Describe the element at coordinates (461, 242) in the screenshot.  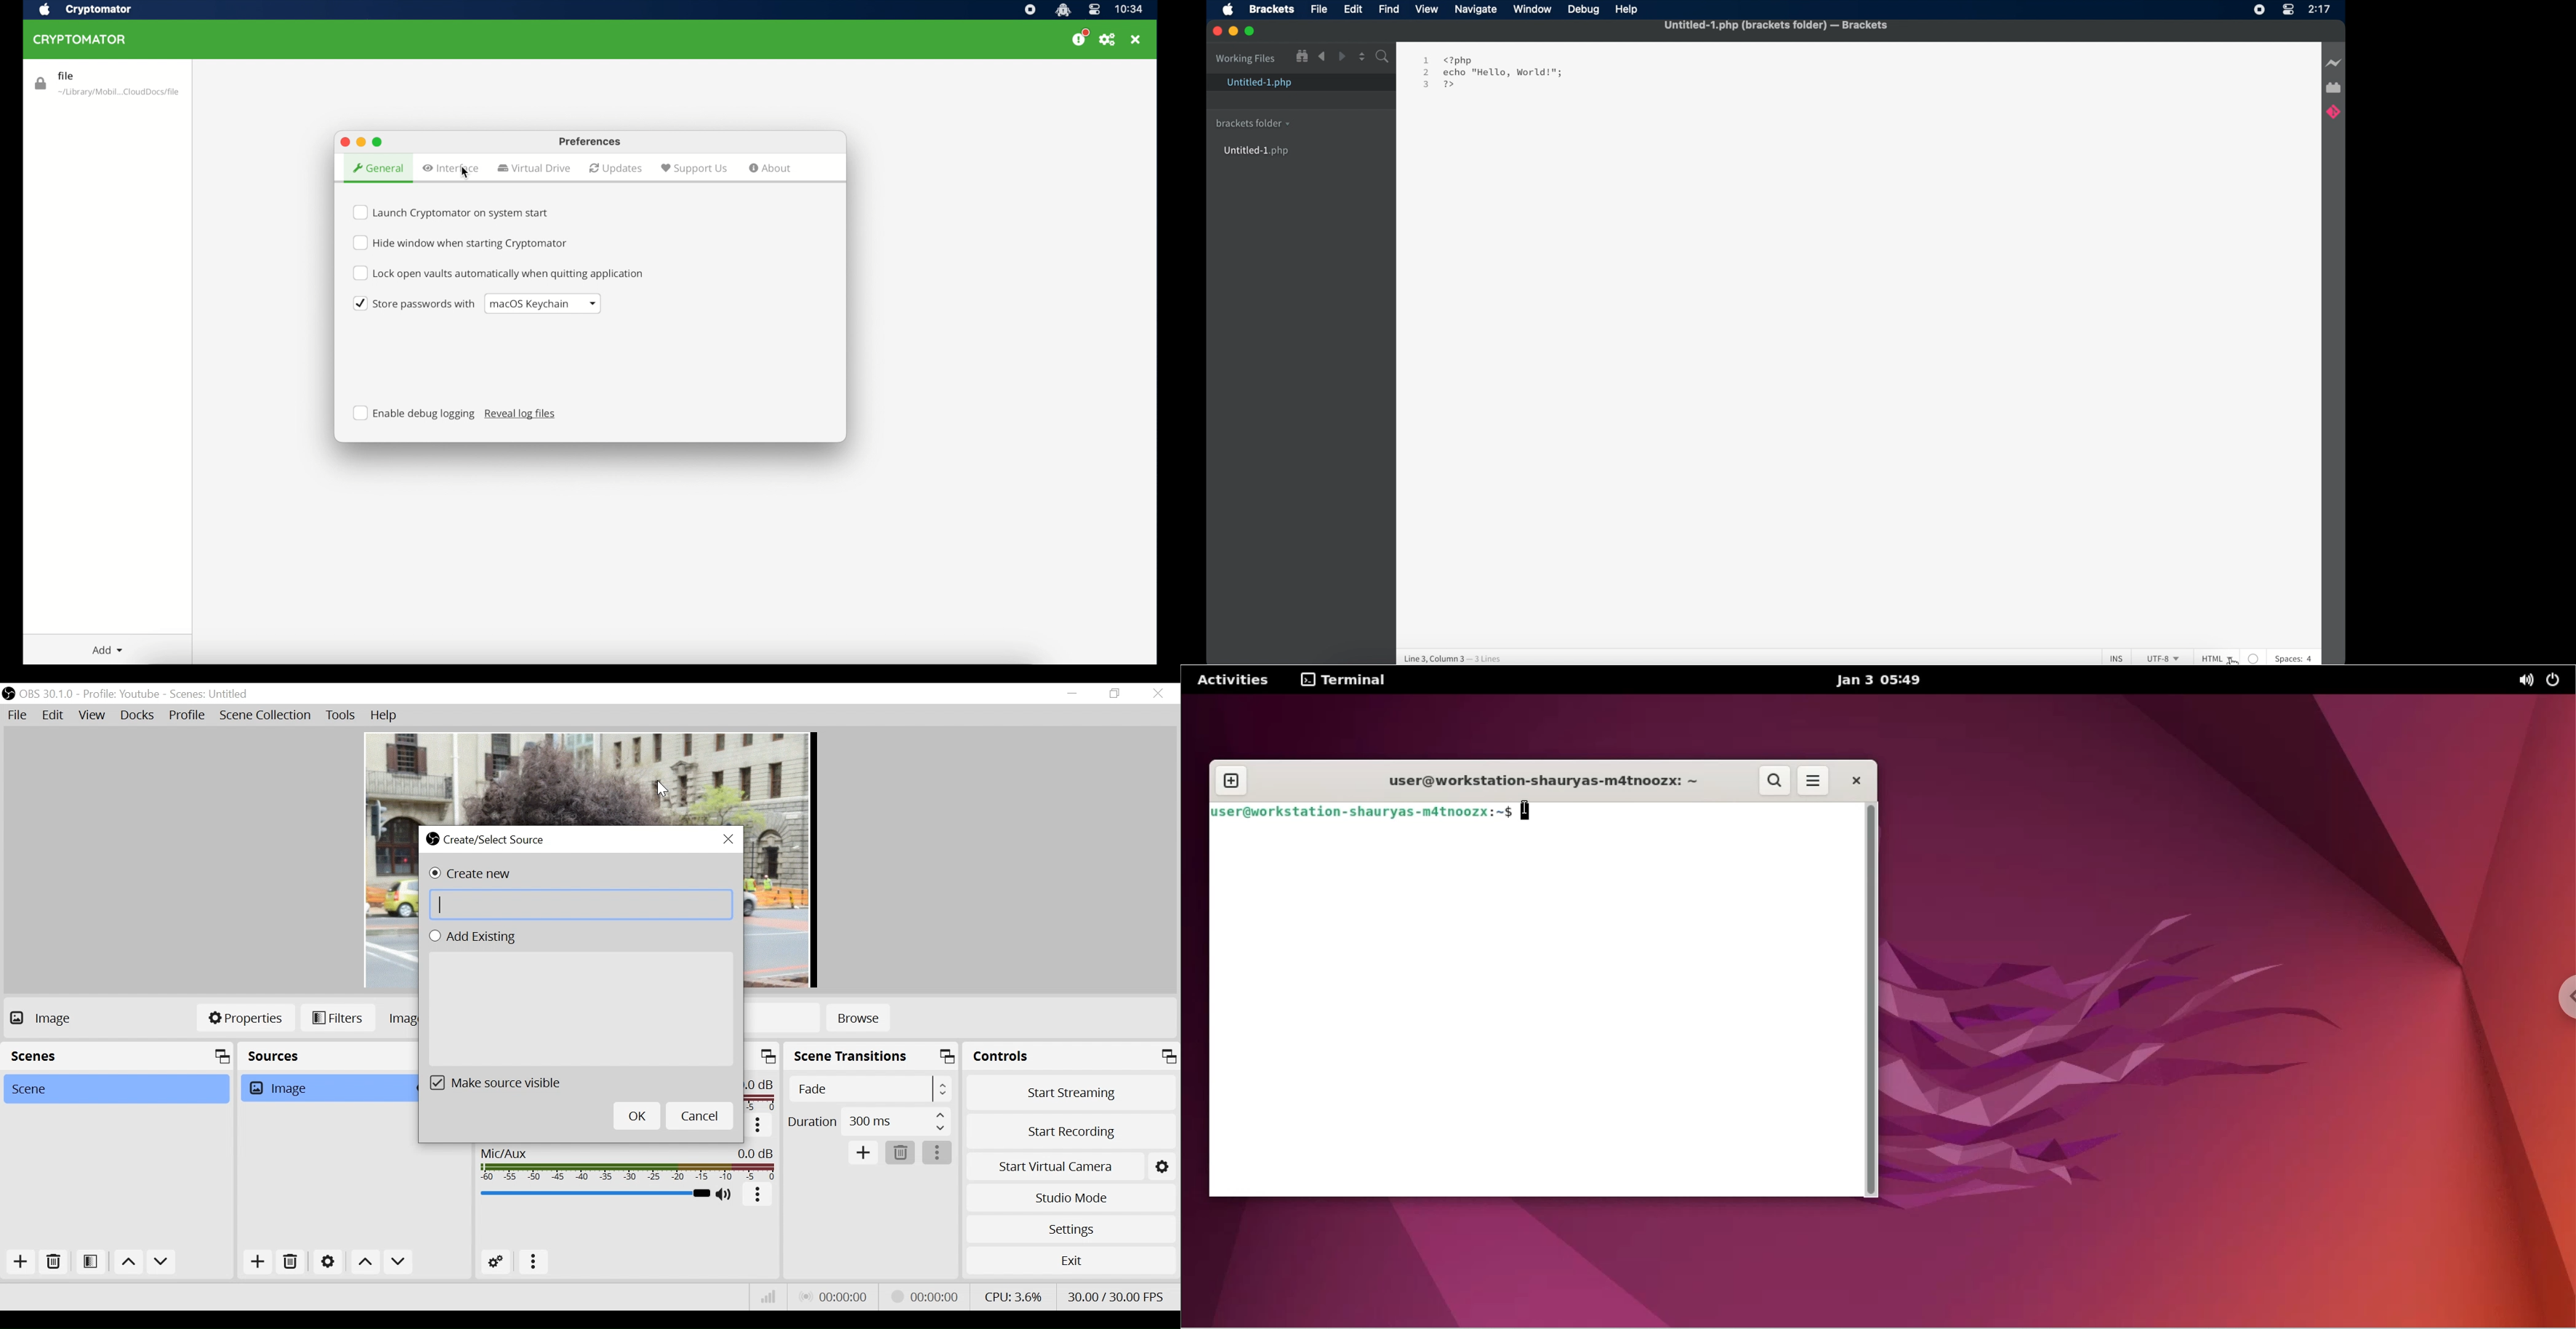
I see `checkbox` at that location.